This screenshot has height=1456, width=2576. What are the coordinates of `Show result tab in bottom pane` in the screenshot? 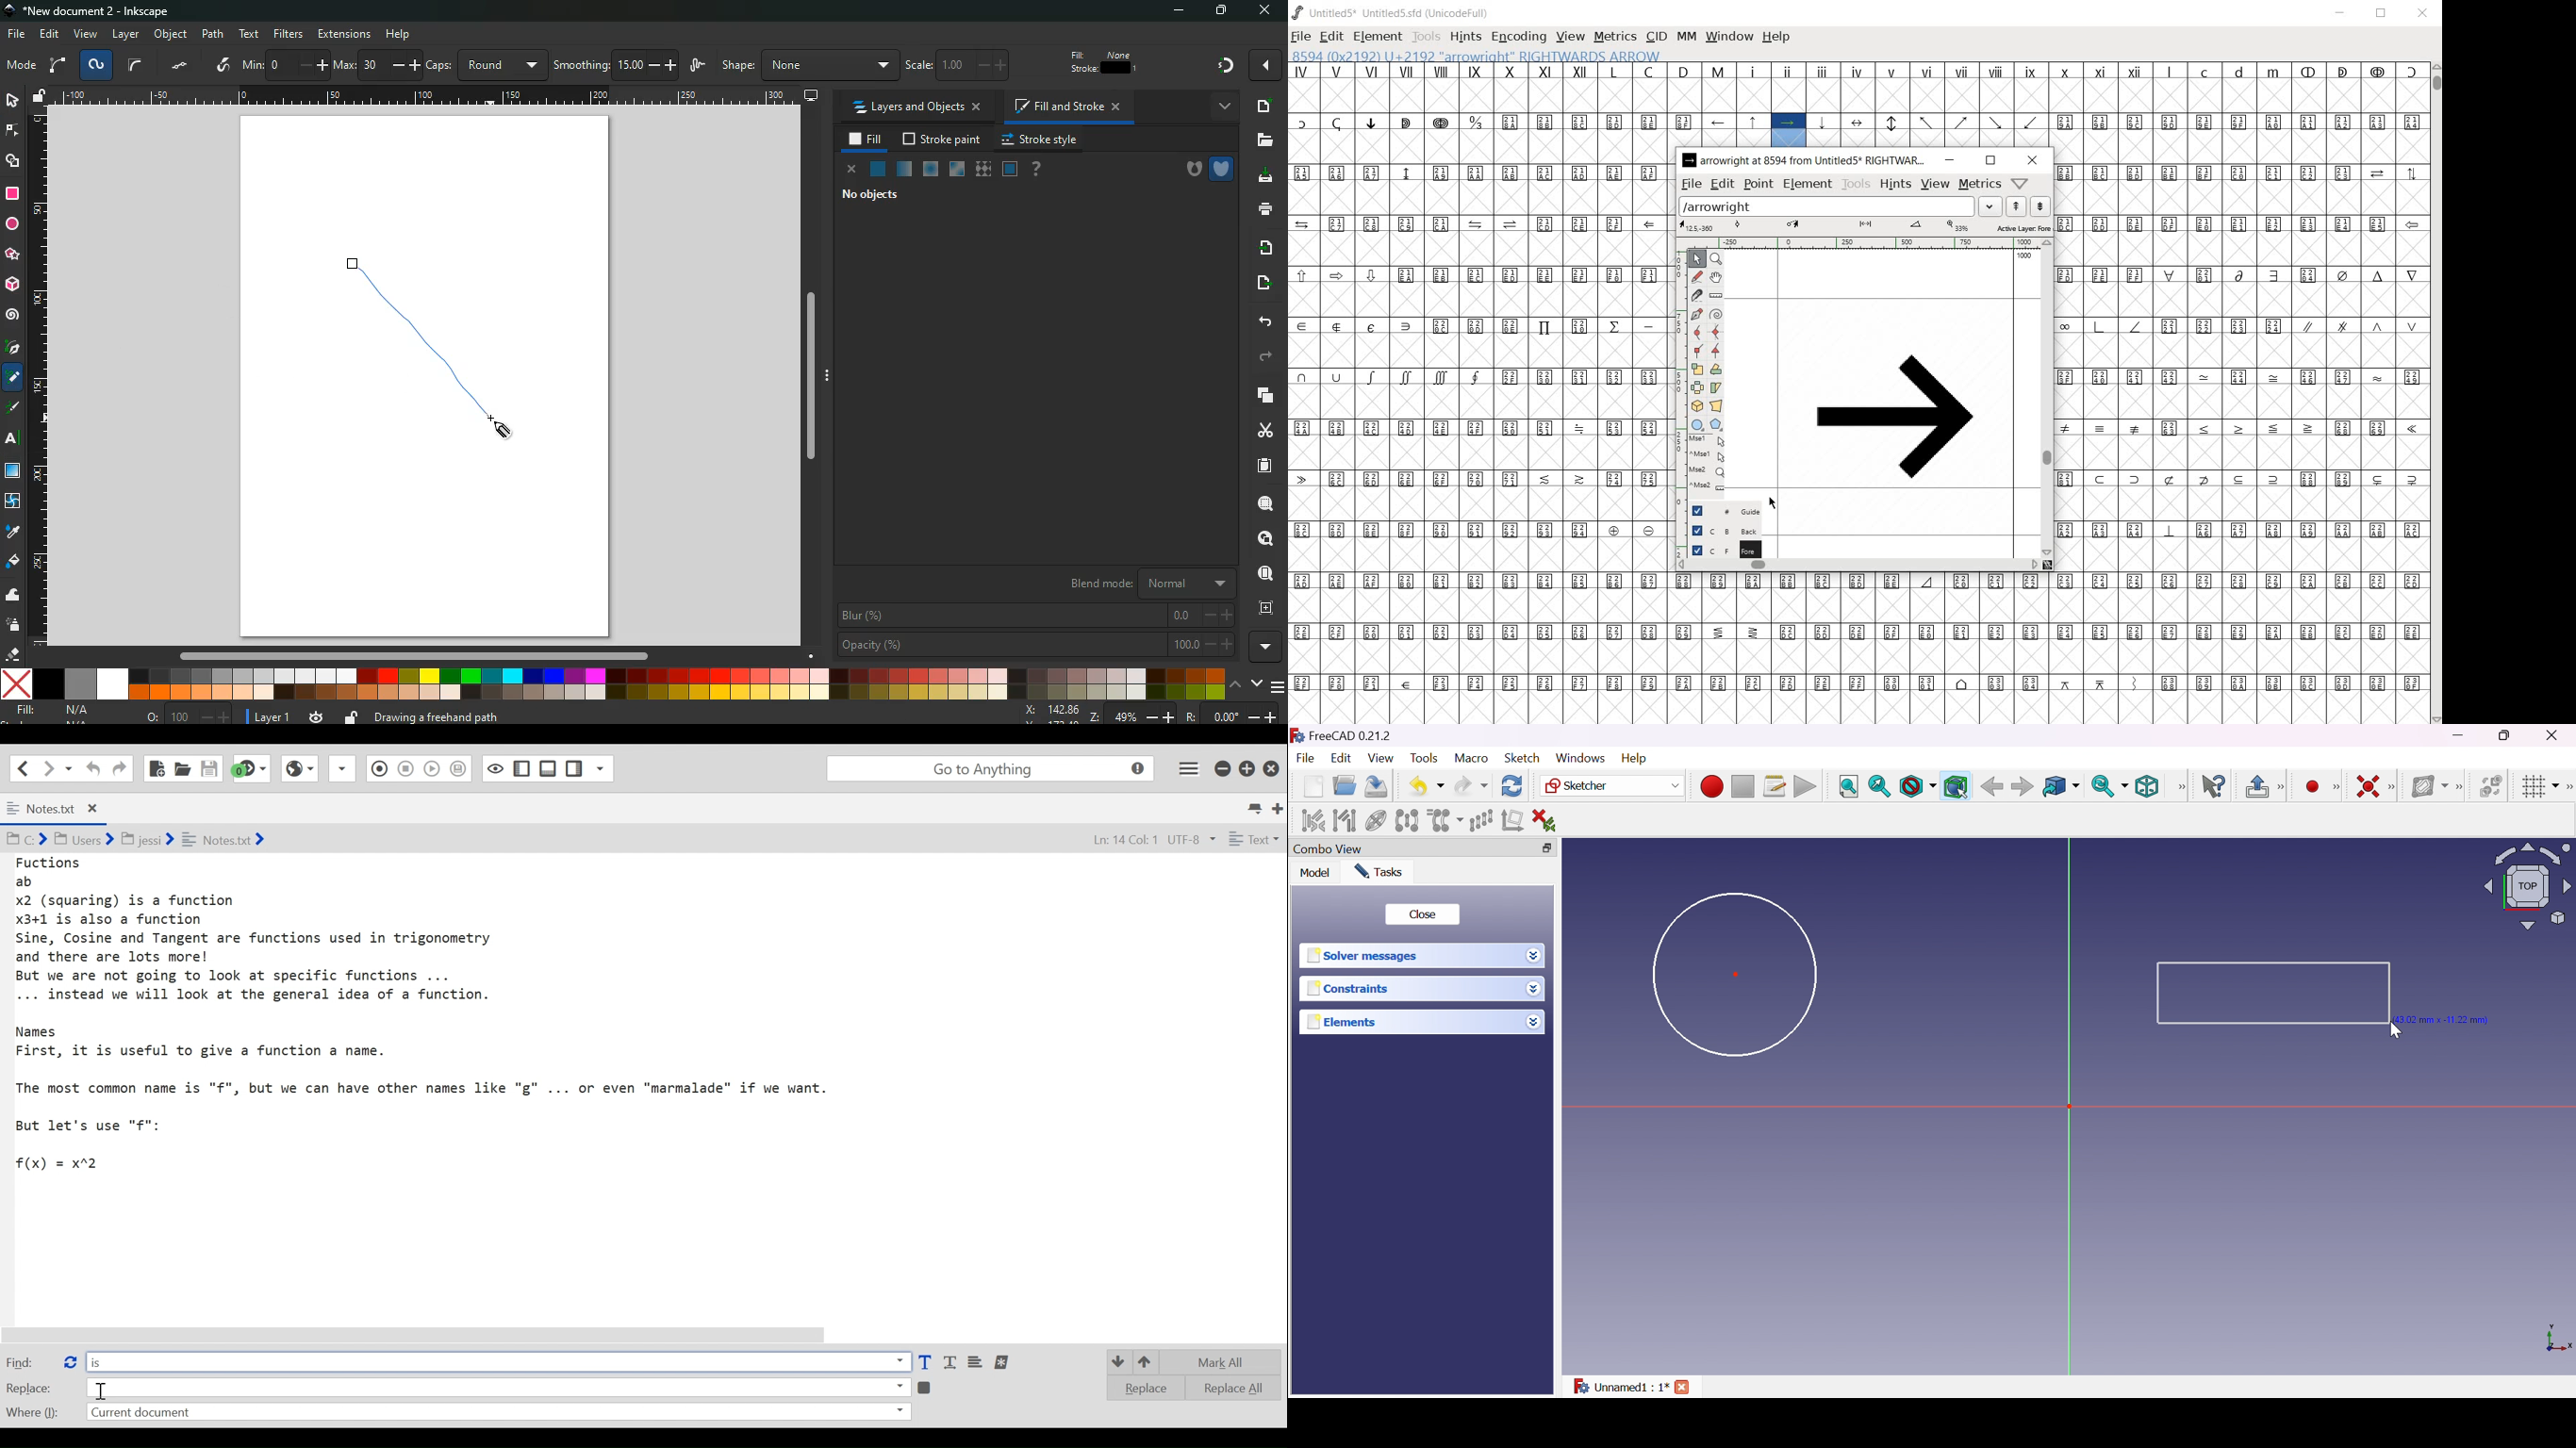 It's located at (927, 1386).